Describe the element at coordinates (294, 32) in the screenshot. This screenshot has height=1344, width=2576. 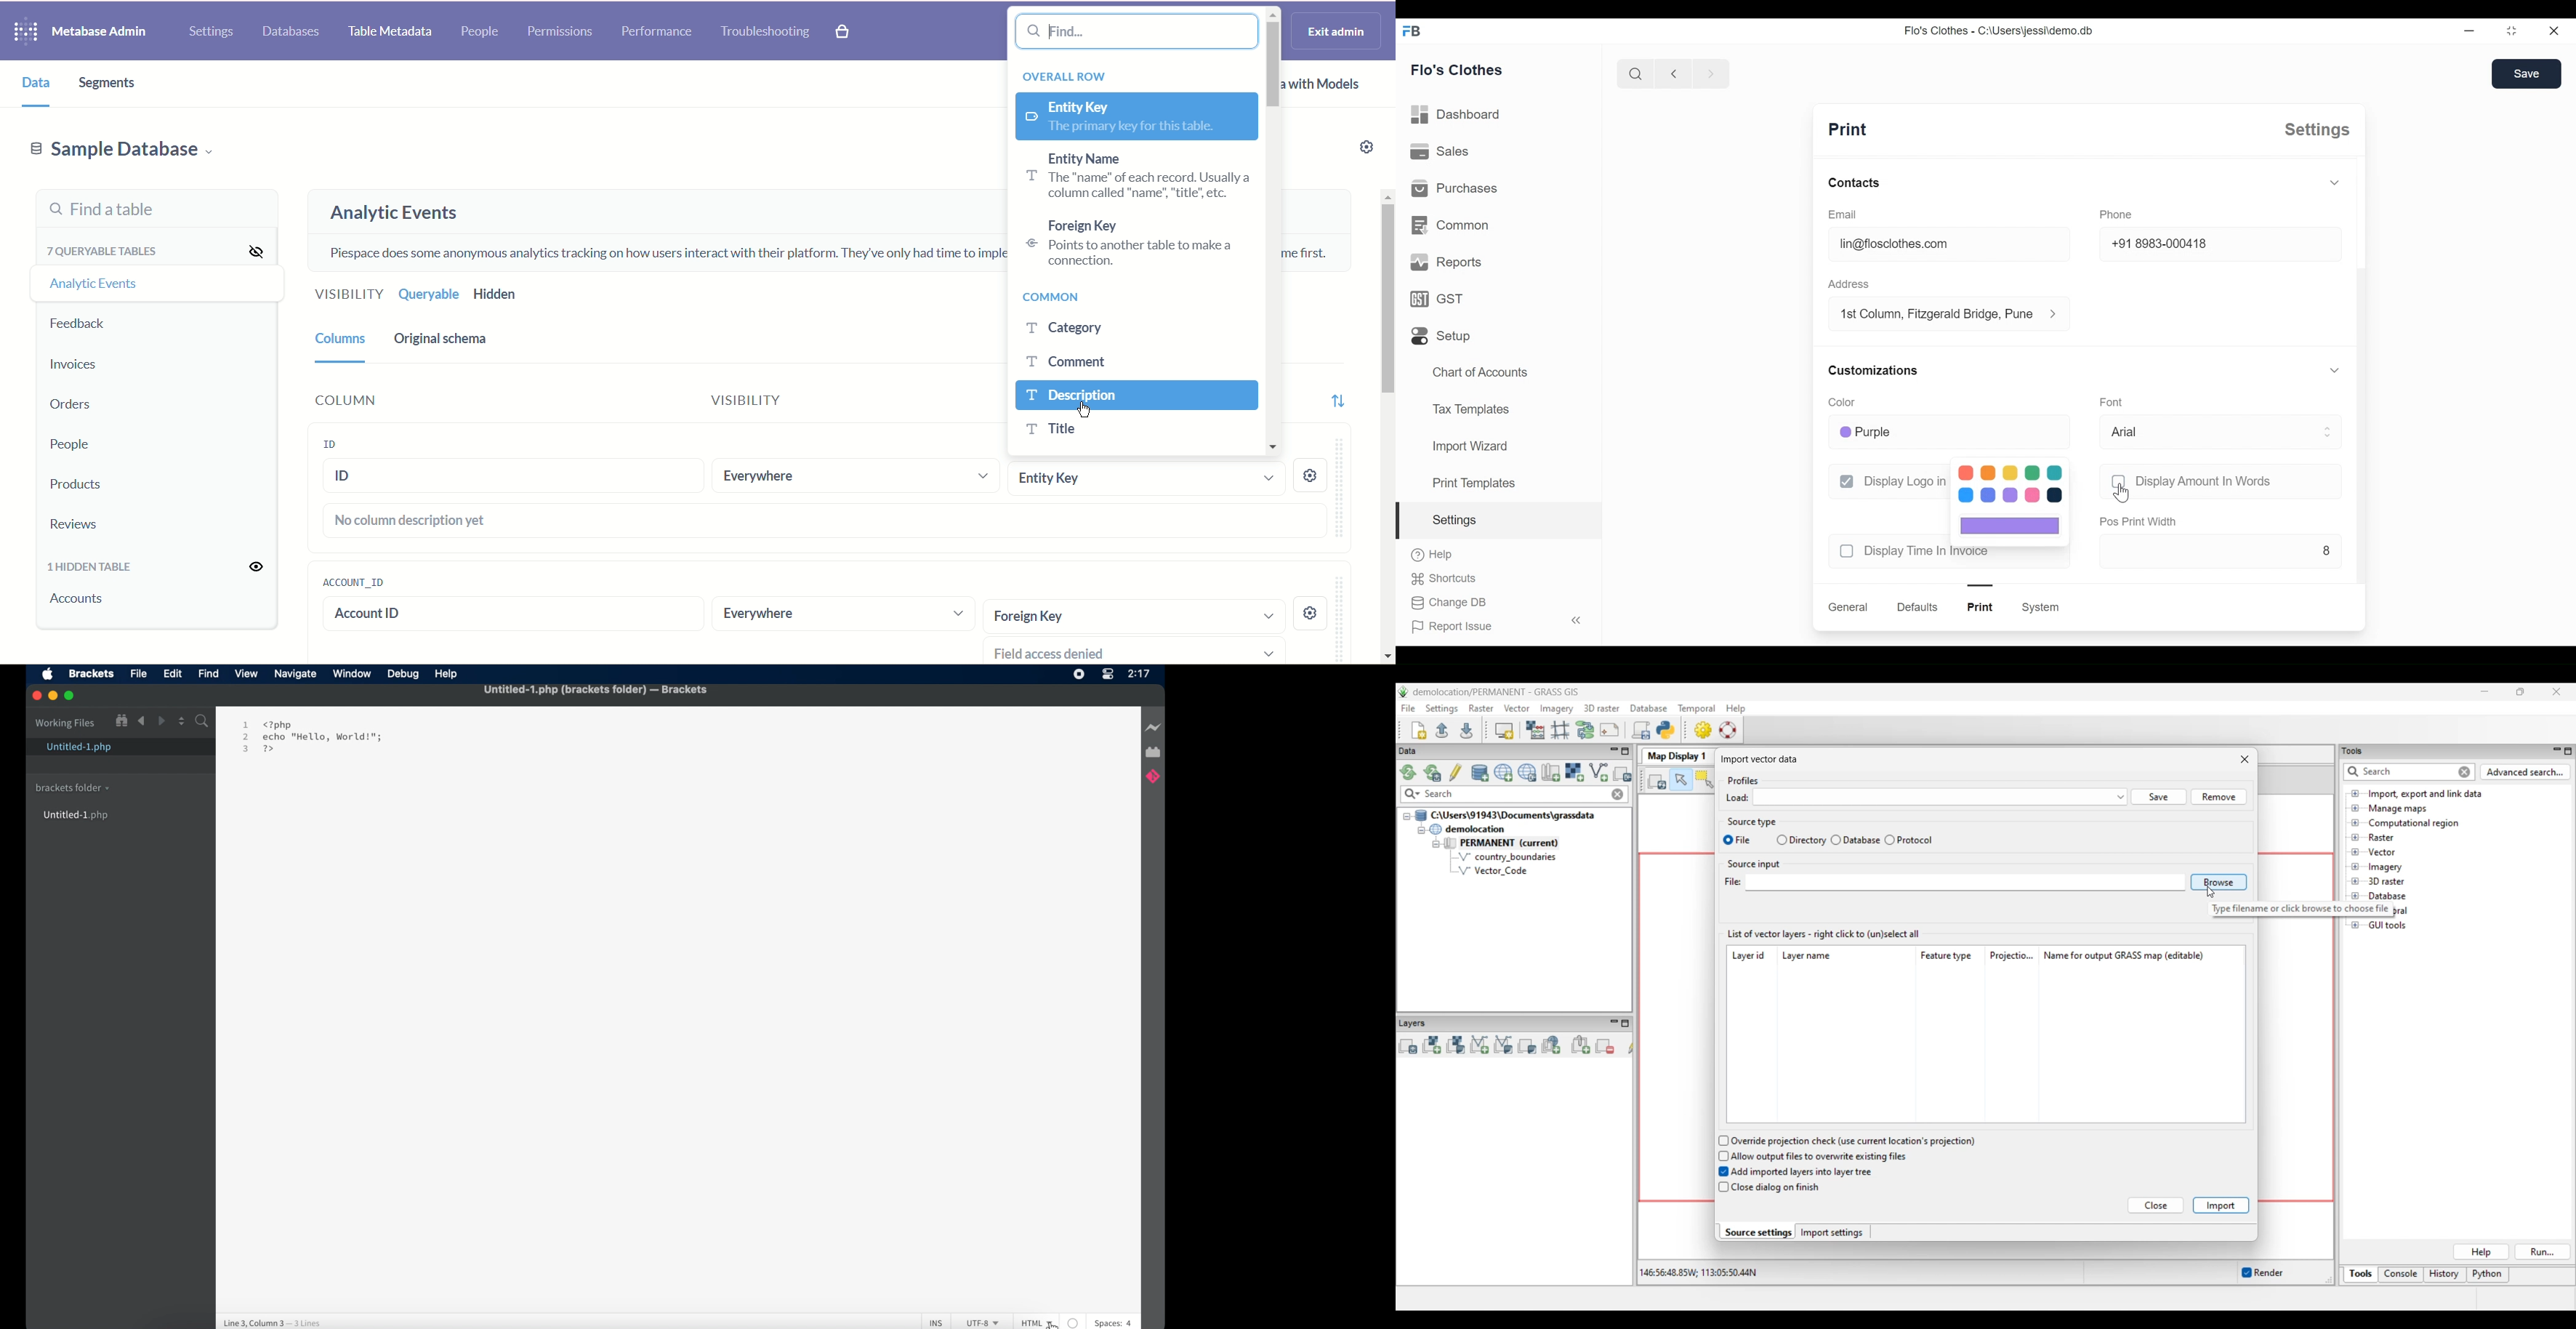
I see `database` at that location.